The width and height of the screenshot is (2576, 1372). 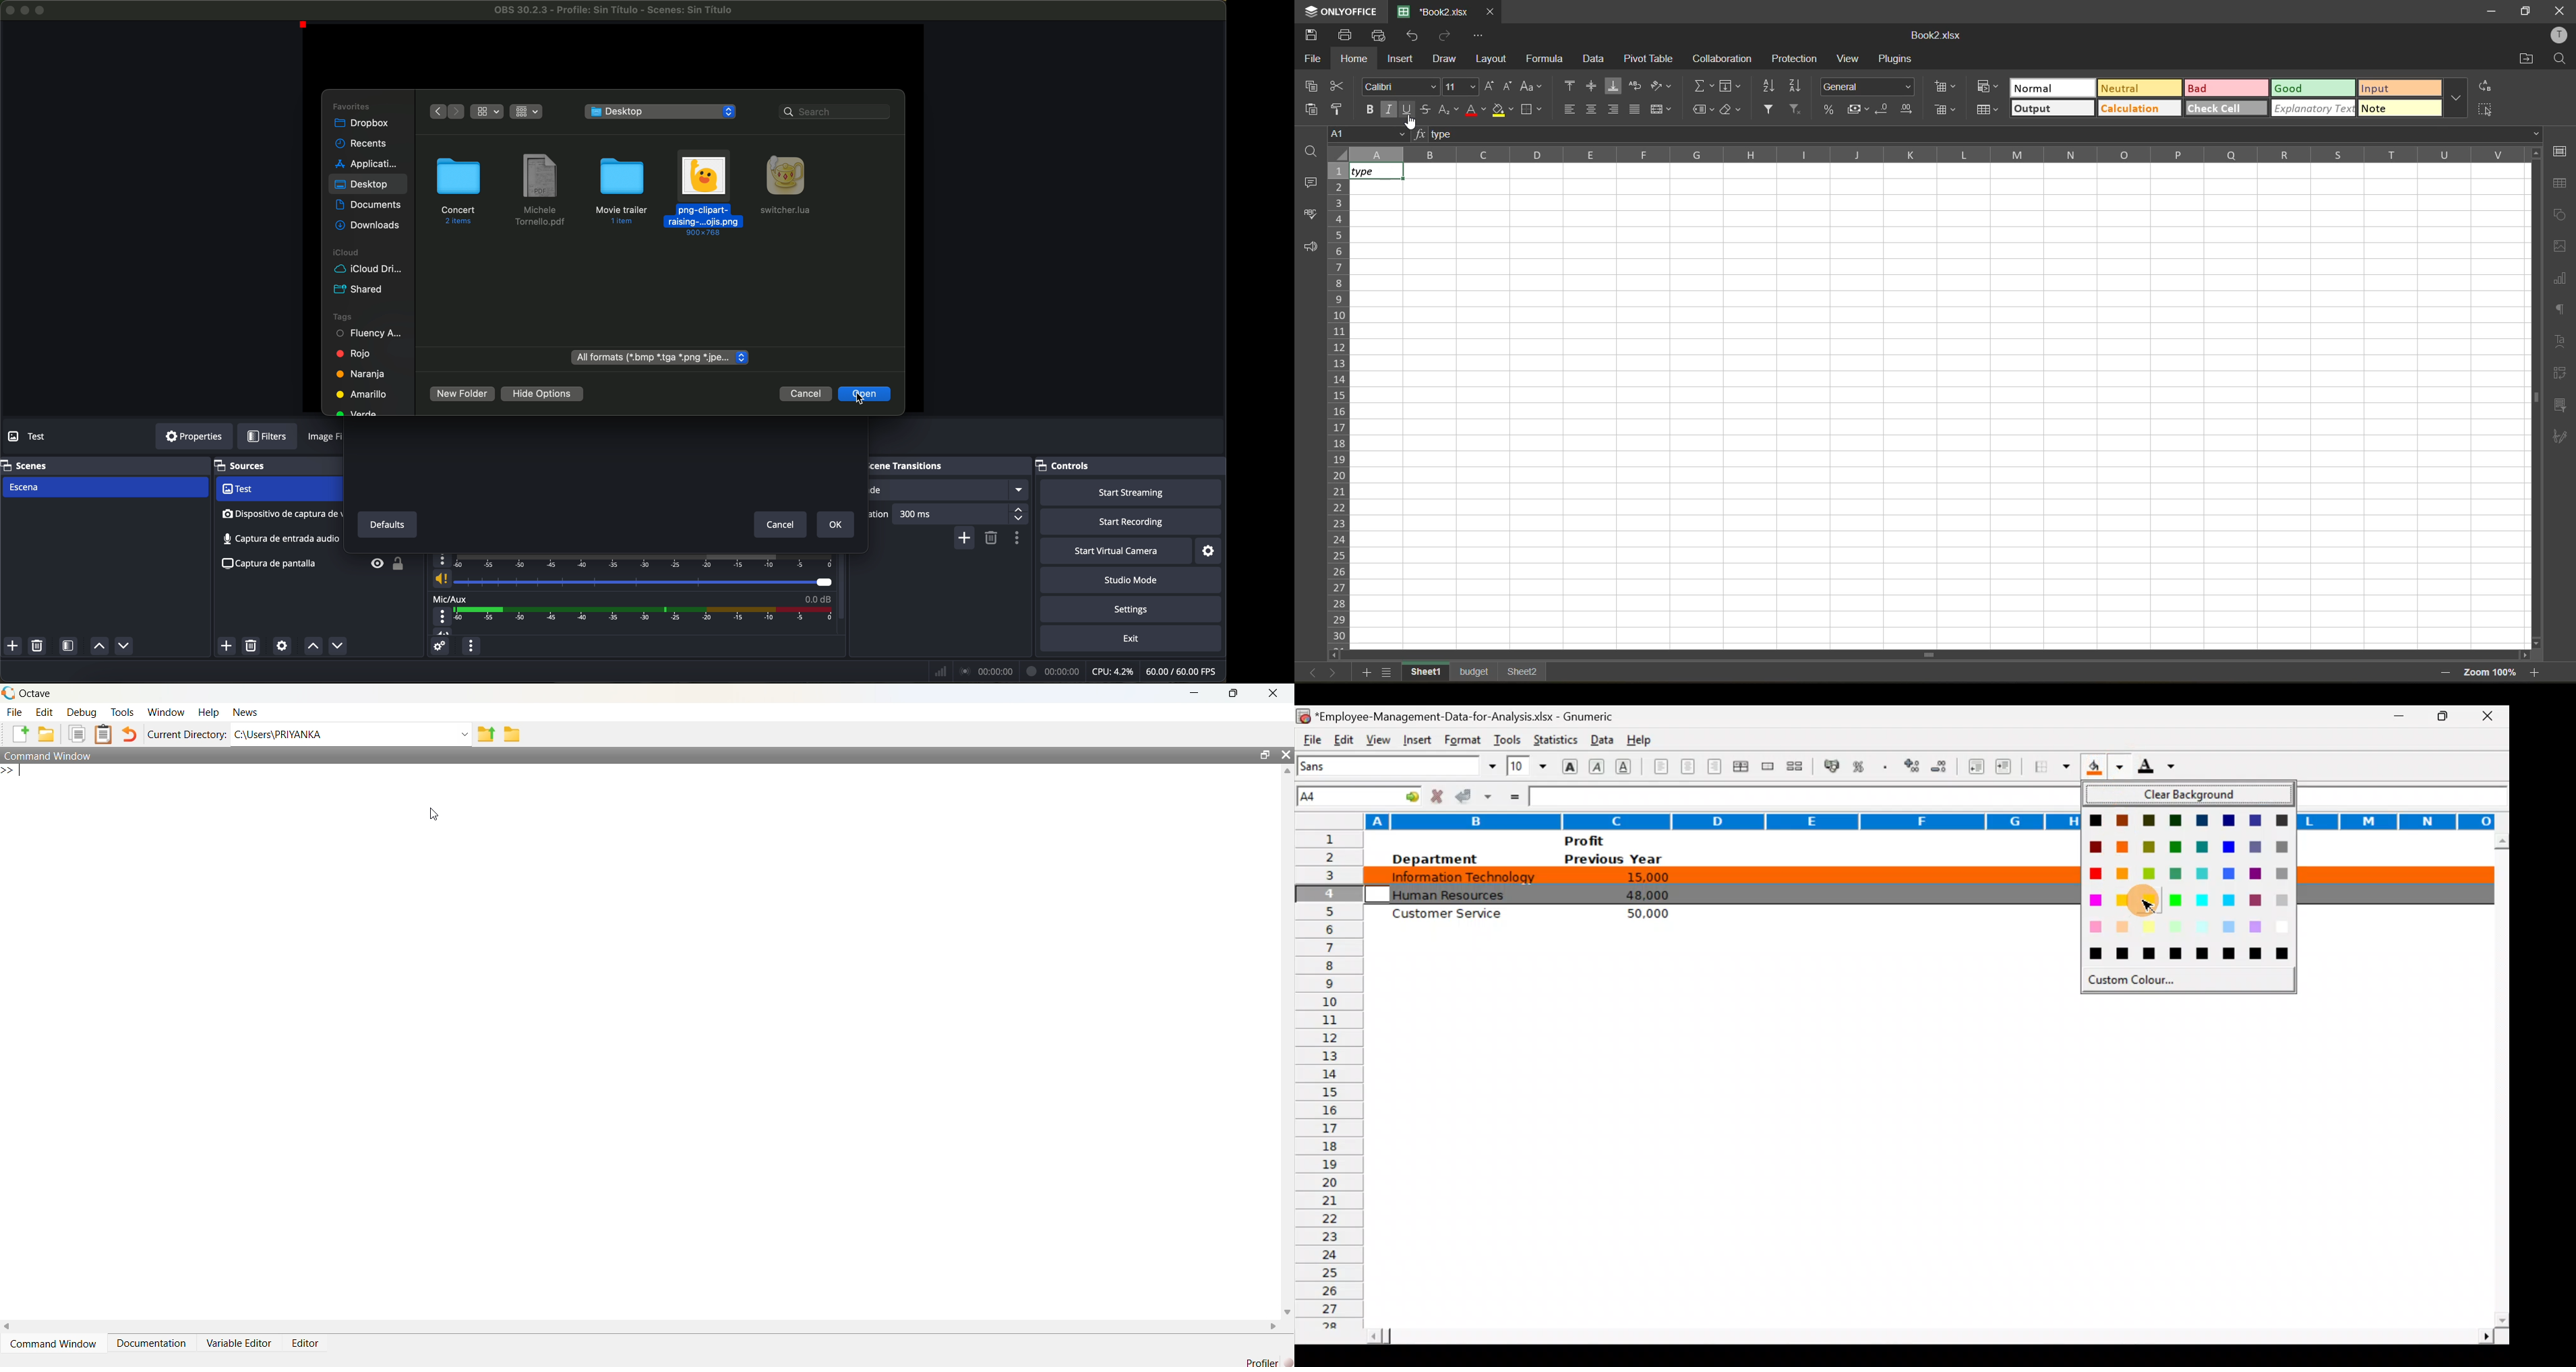 What do you see at coordinates (1569, 109) in the screenshot?
I see `align left` at bounding box center [1569, 109].